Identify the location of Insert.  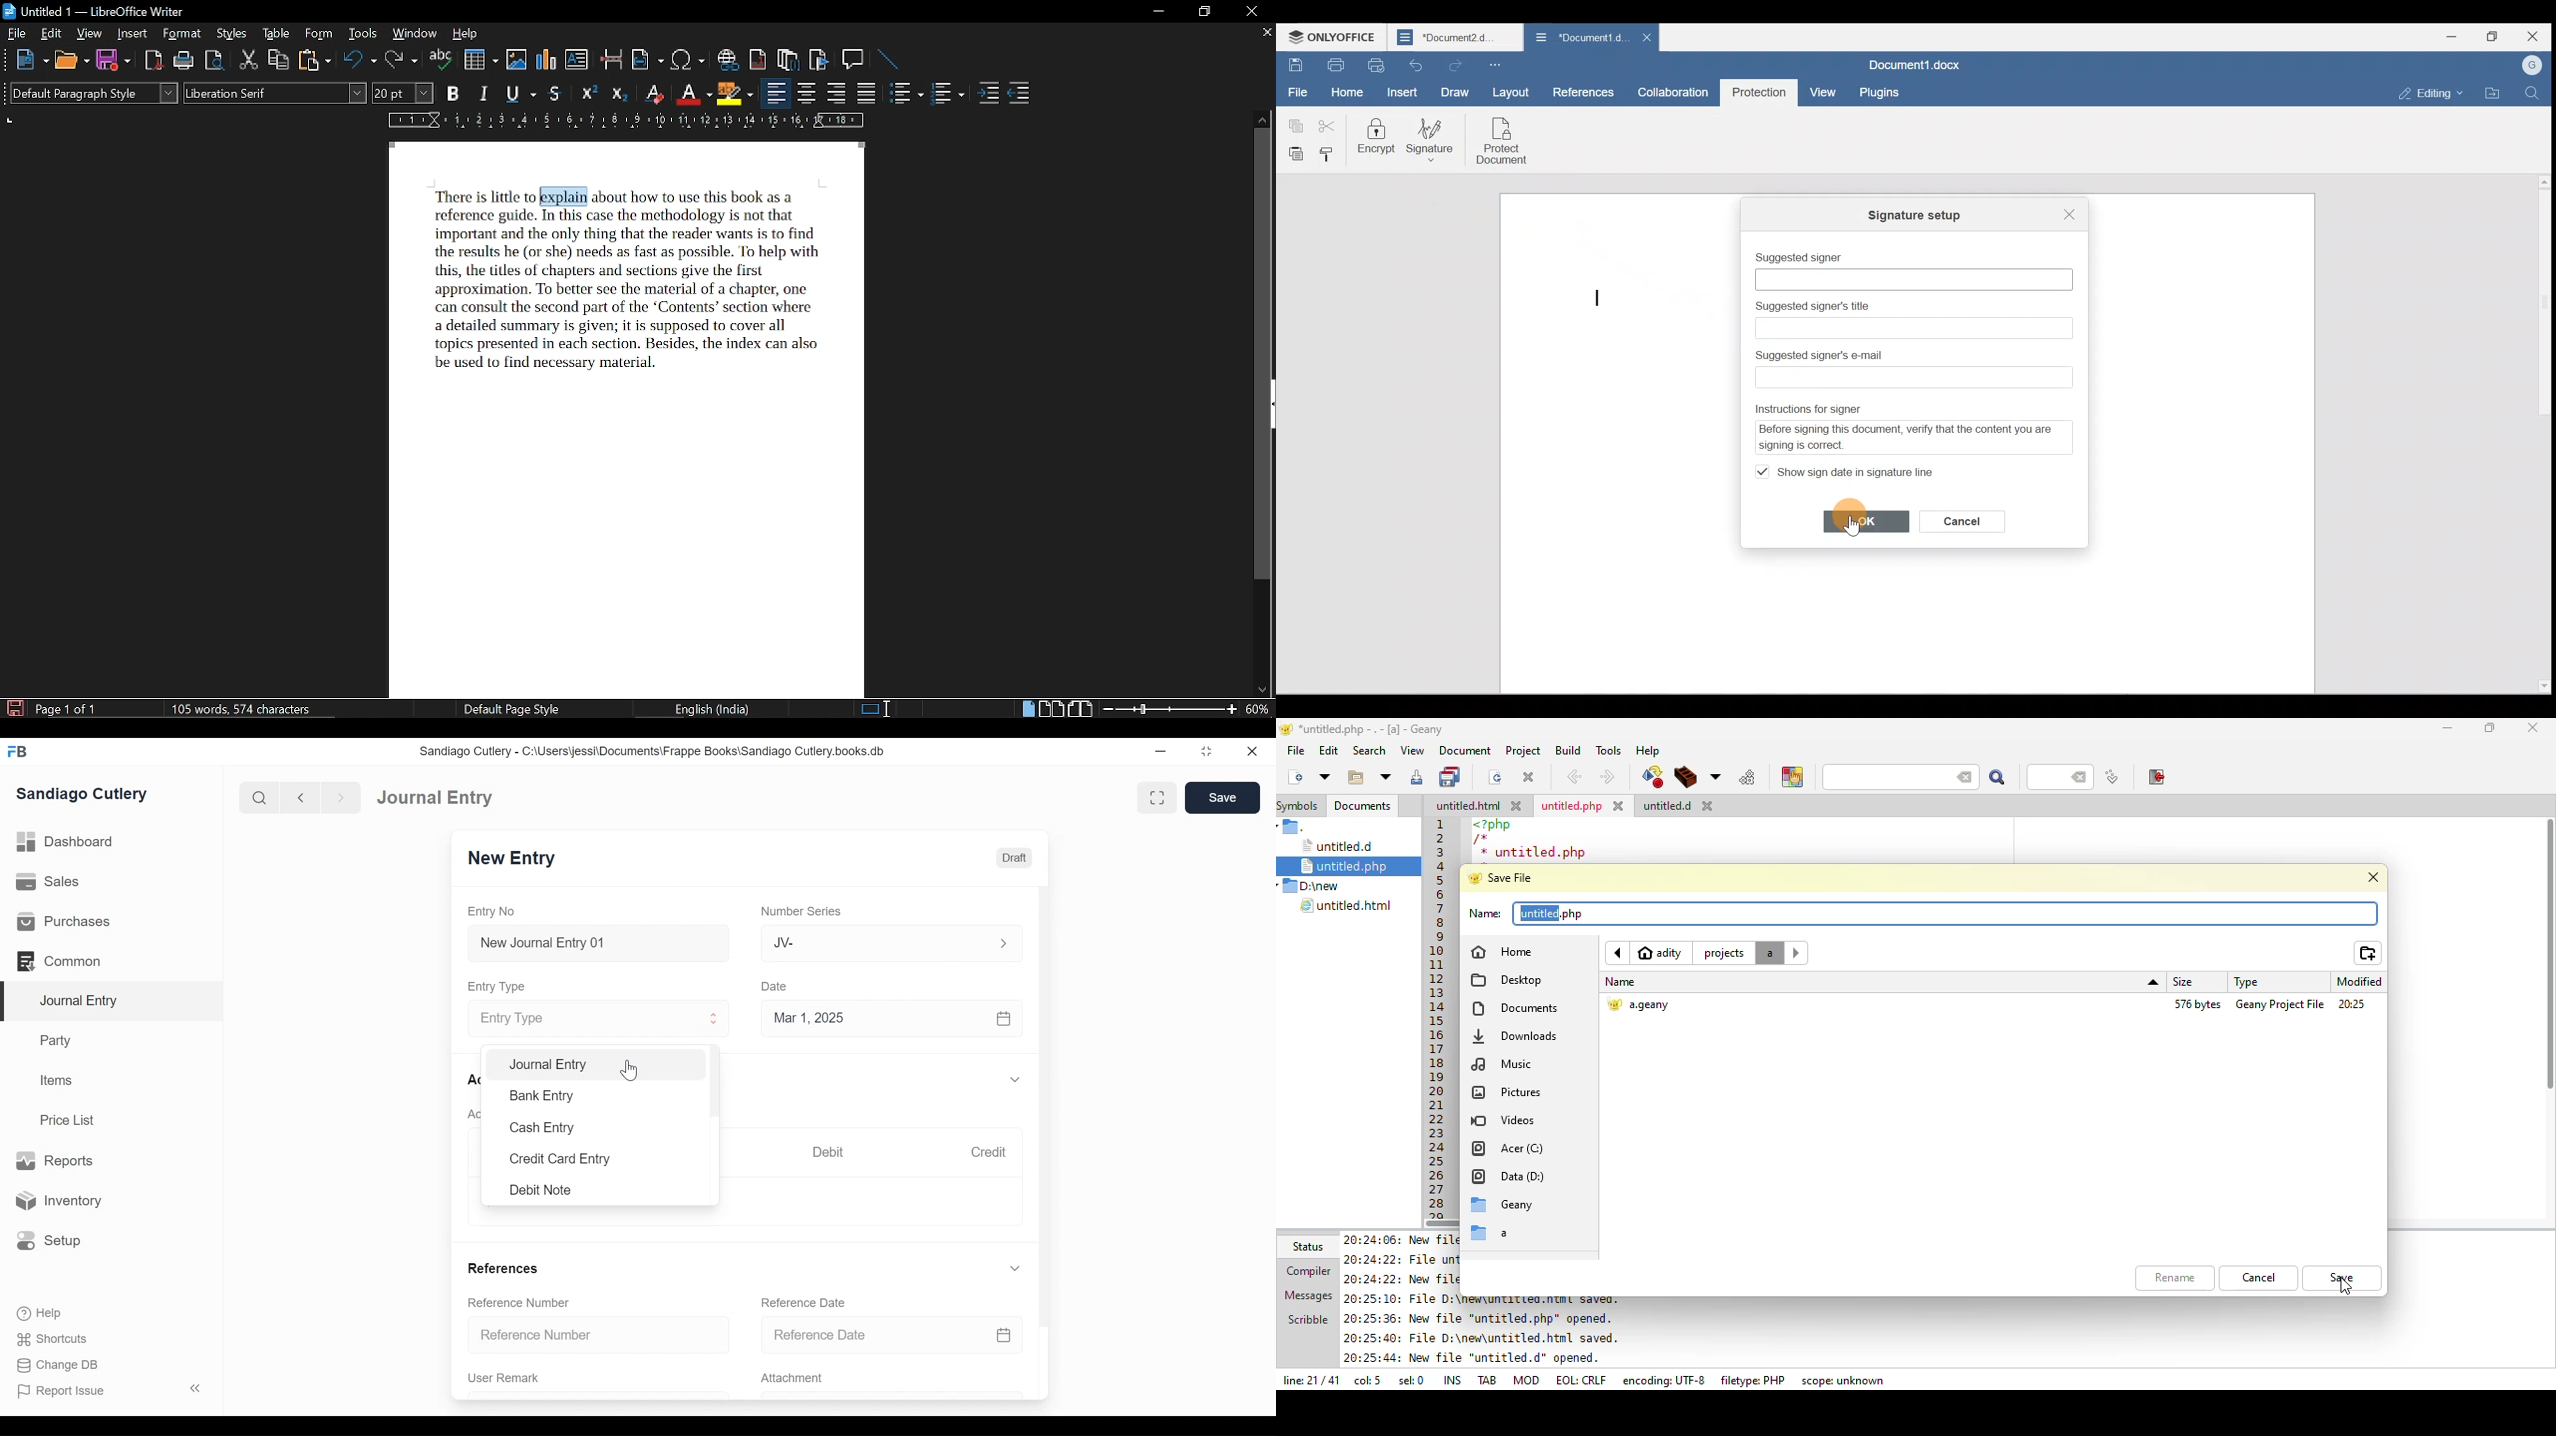
(1404, 92).